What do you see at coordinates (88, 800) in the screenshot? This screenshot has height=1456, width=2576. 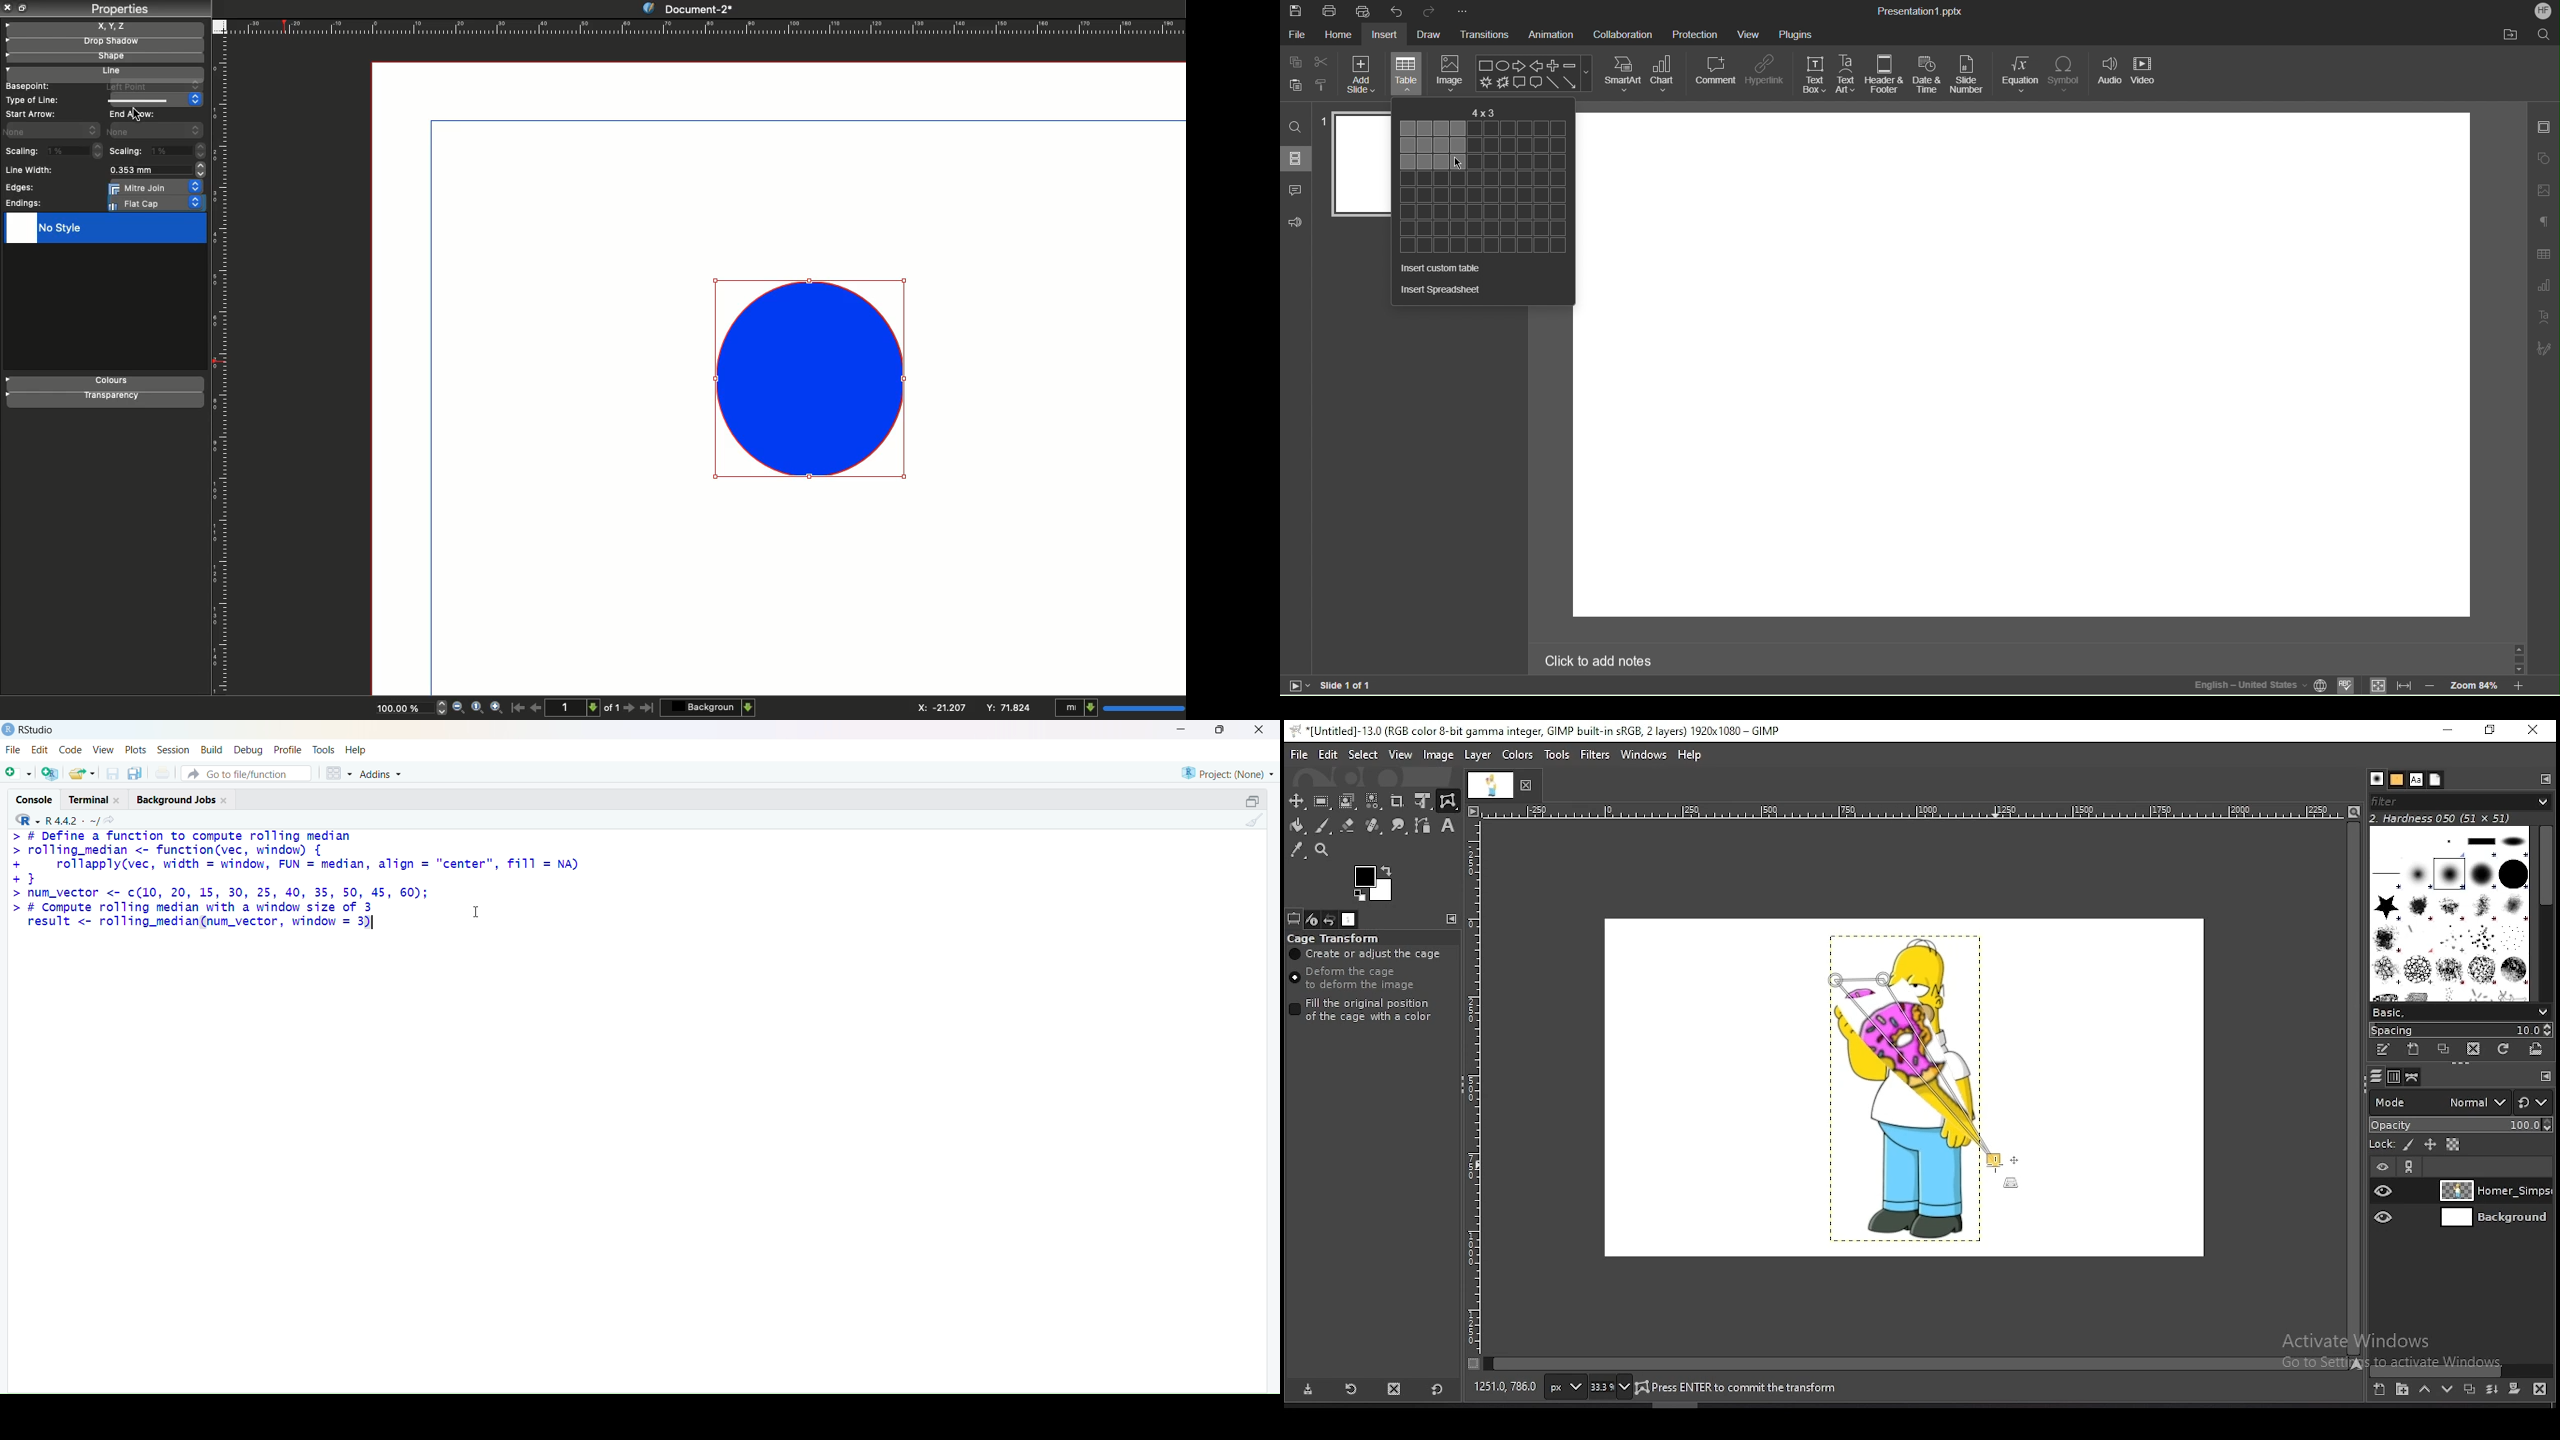 I see `terminal` at bounding box center [88, 800].